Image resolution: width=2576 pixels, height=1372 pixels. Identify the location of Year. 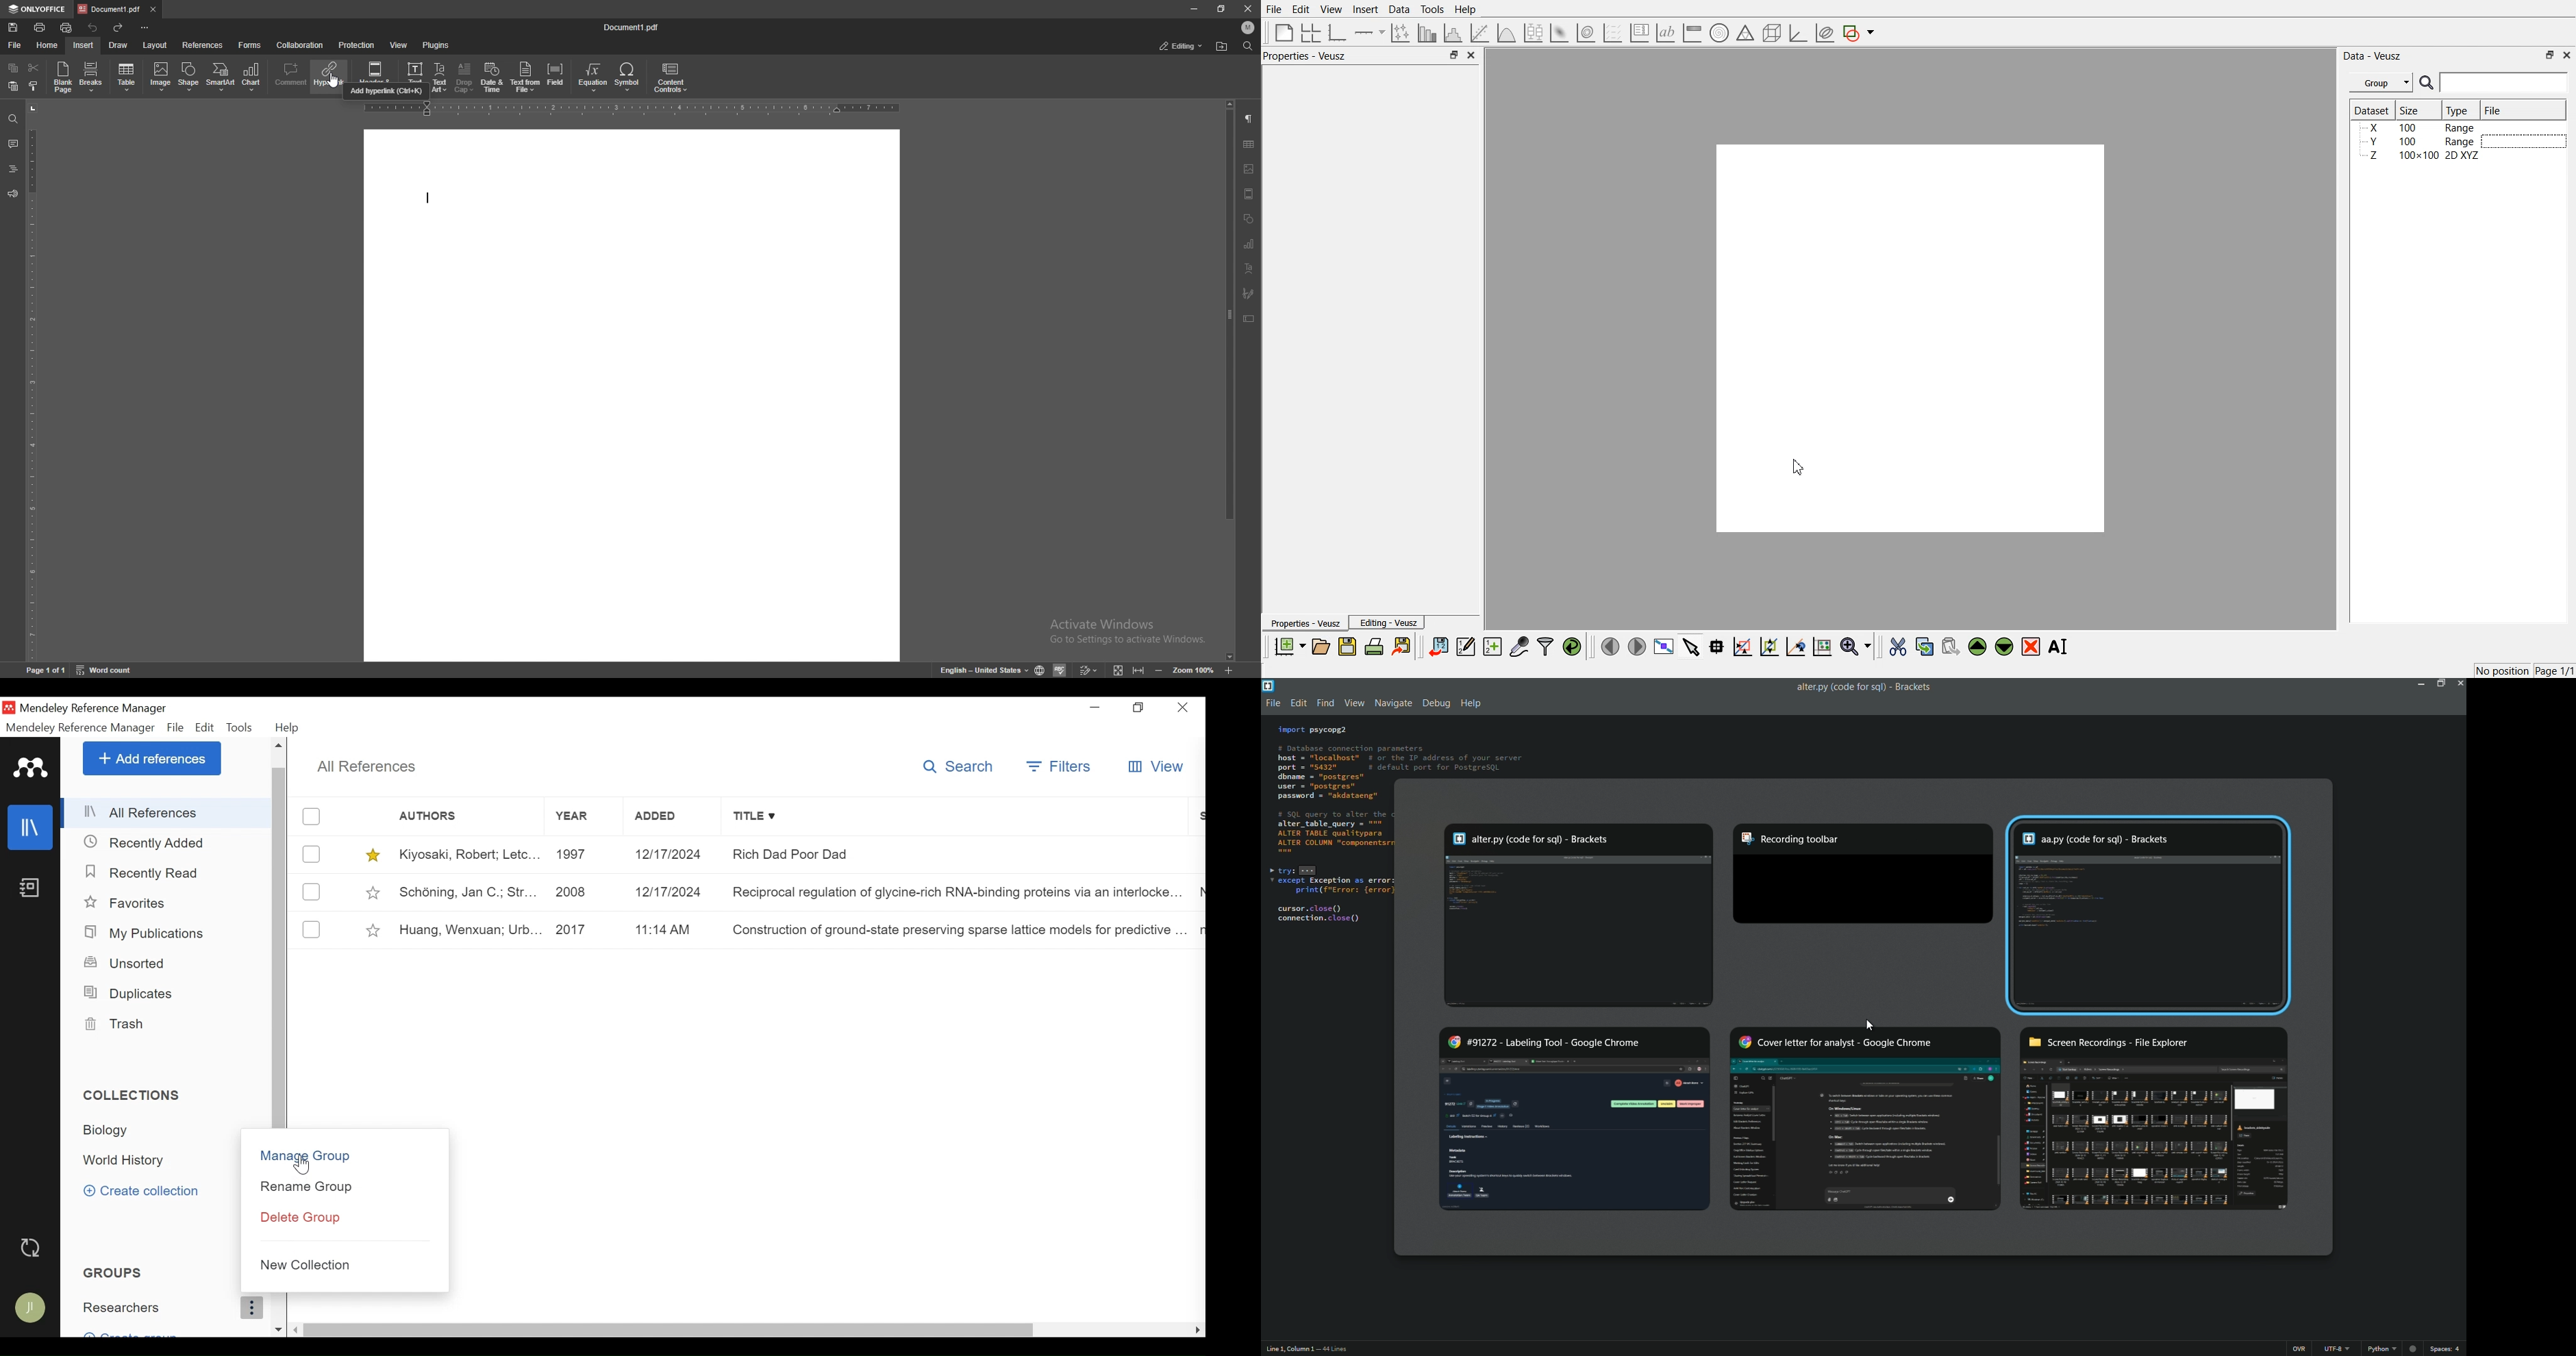
(581, 818).